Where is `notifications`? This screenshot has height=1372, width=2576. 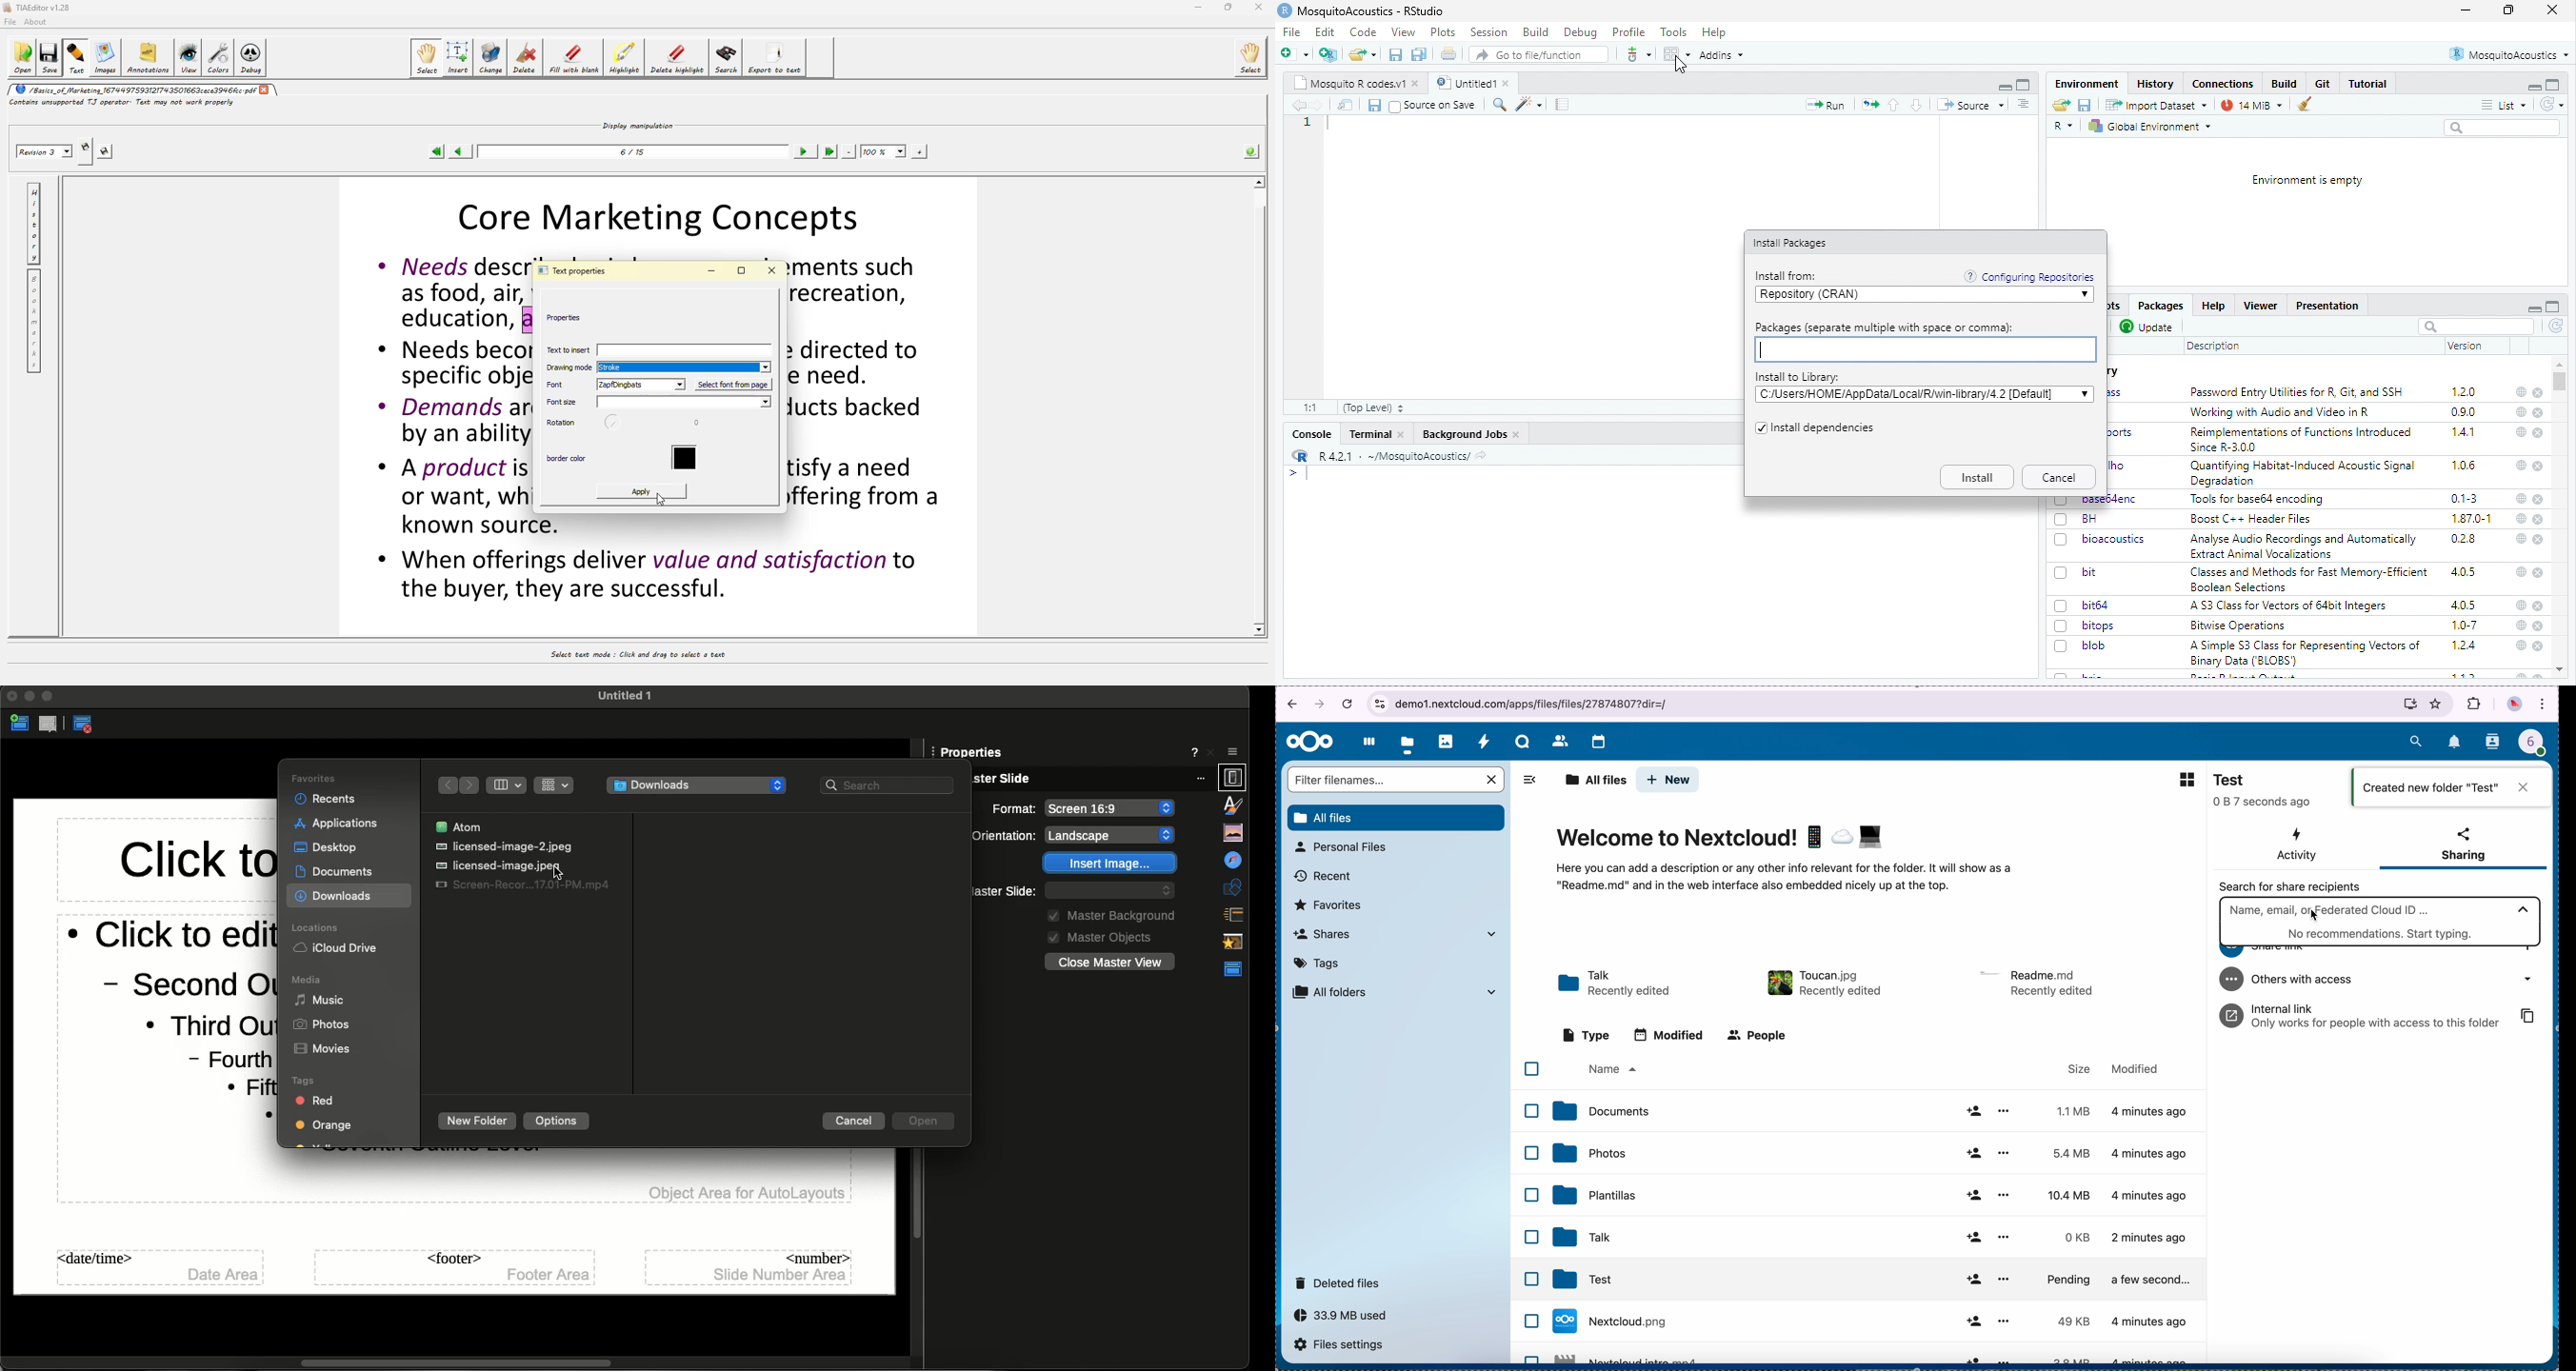 notifications is located at coordinates (2456, 743).